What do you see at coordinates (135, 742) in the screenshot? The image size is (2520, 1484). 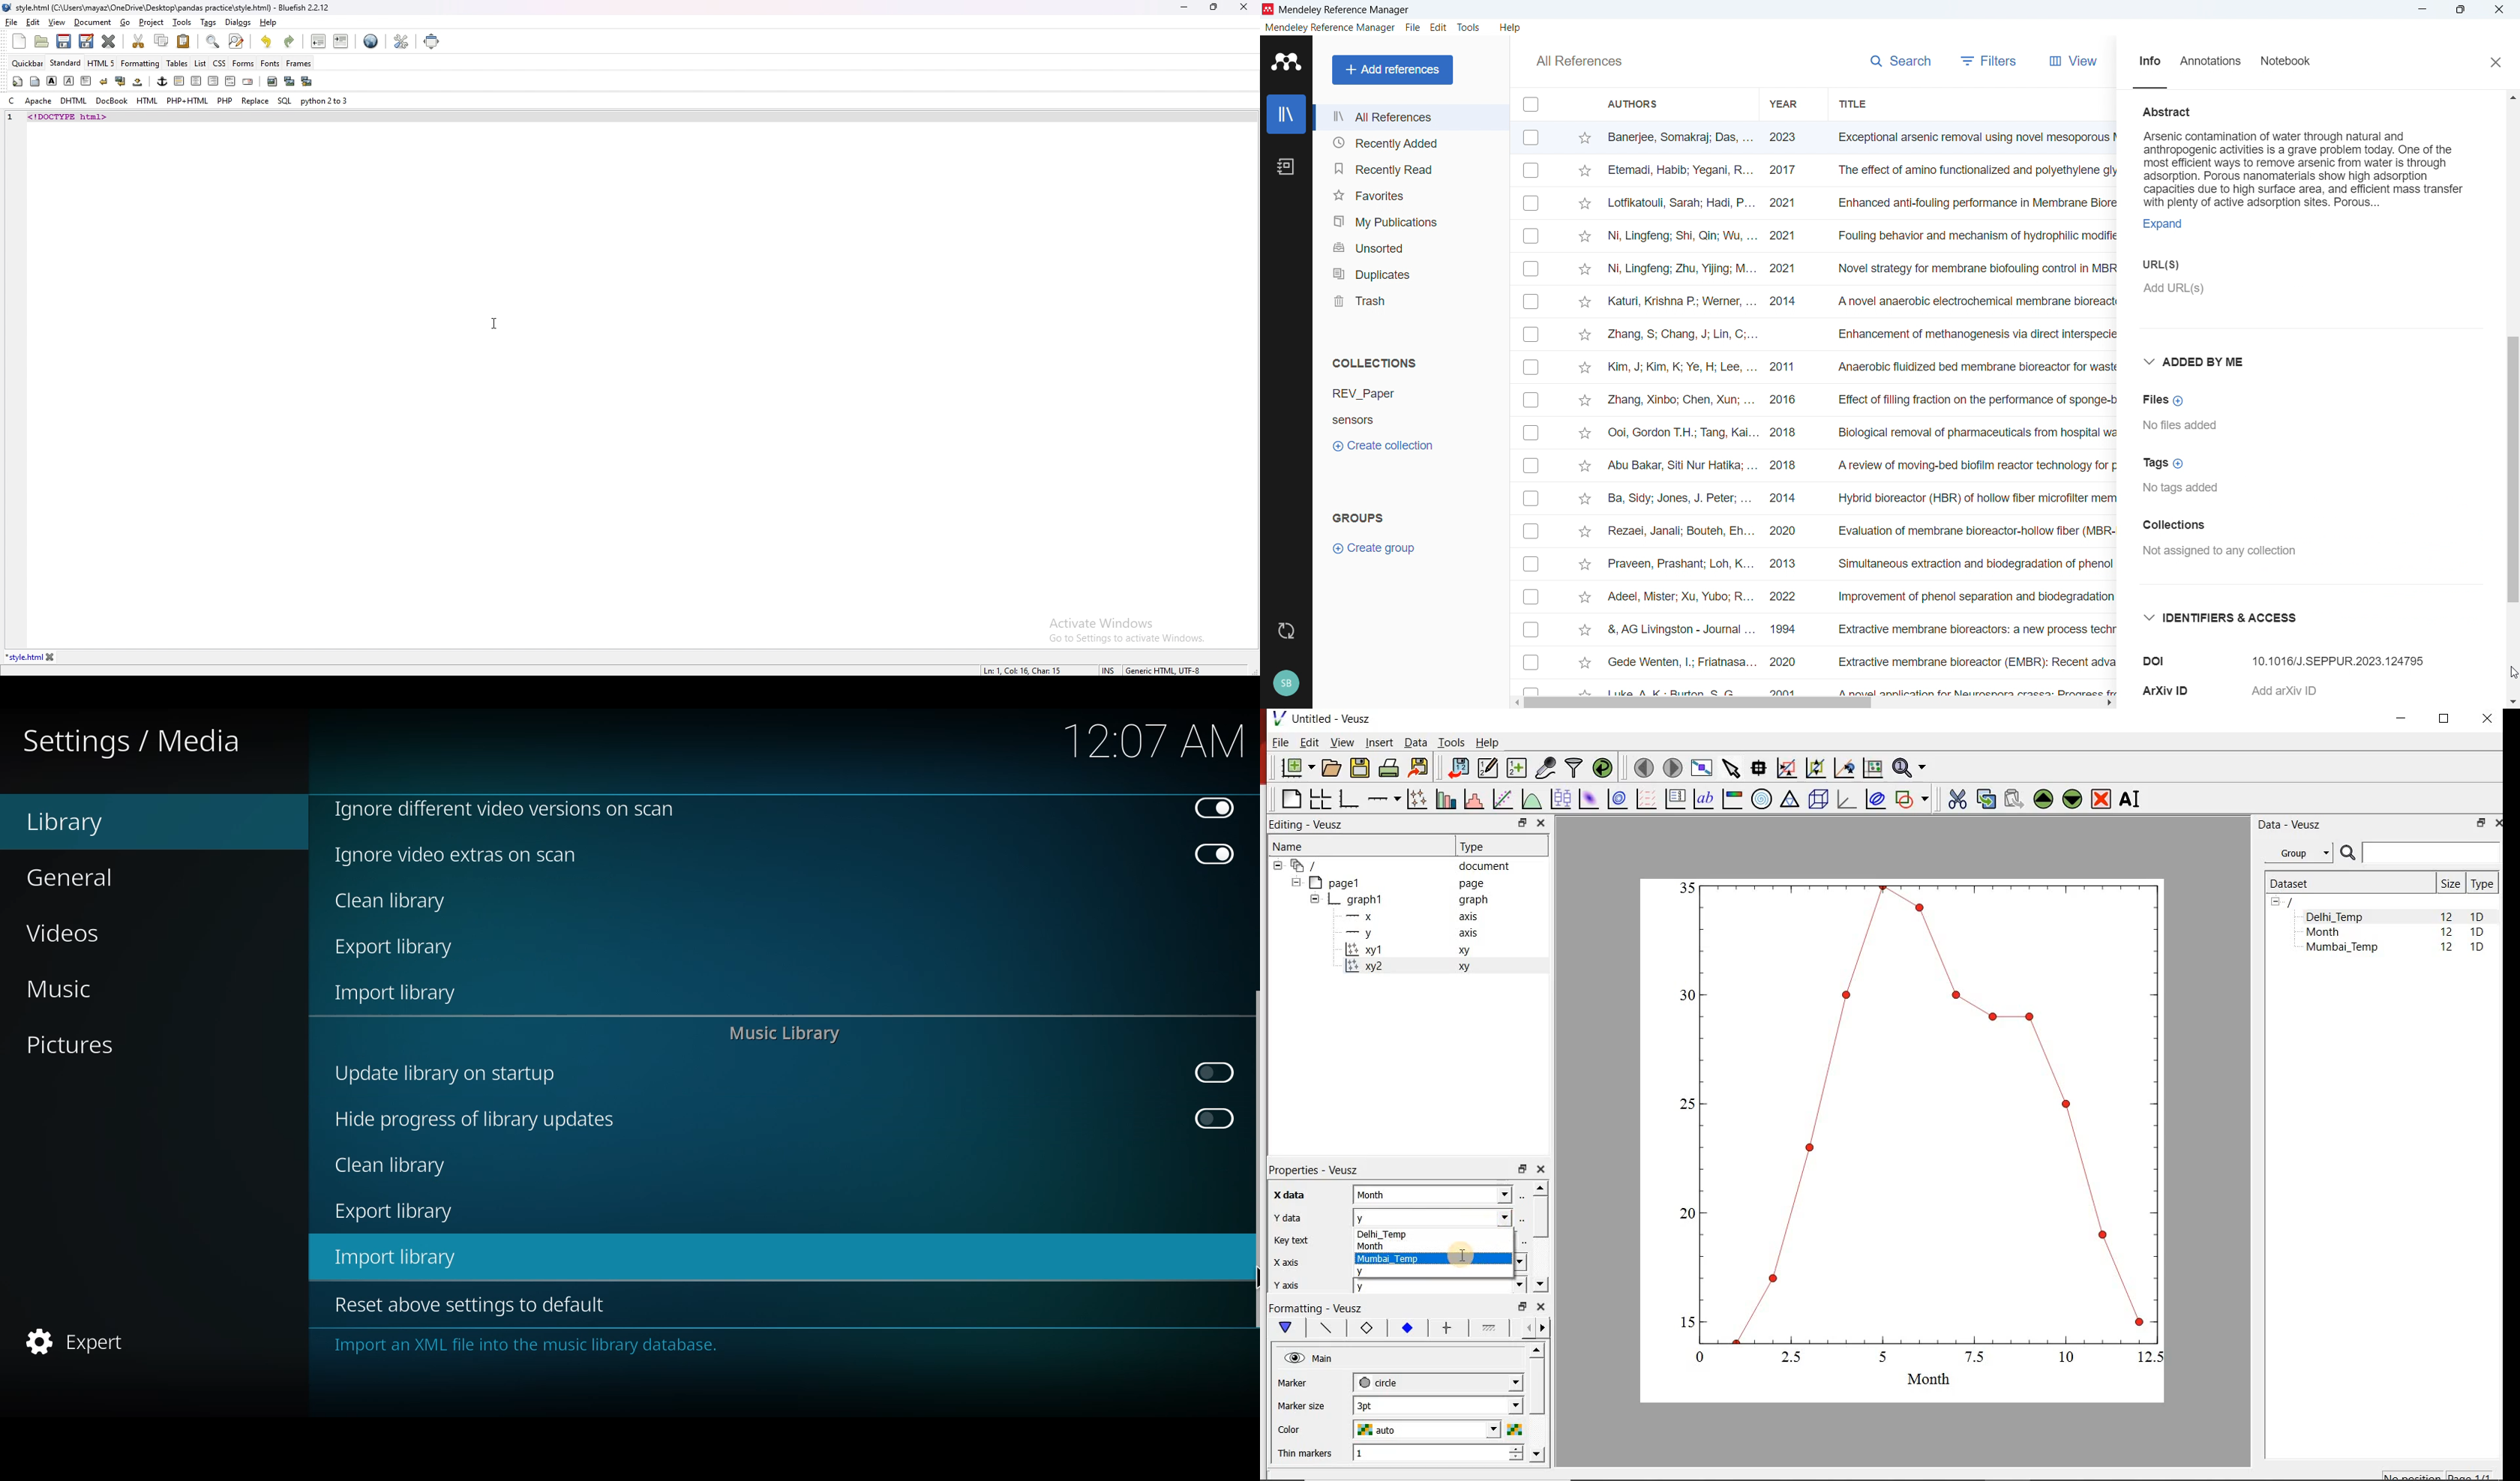 I see `settings media` at bounding box center [135, 742].